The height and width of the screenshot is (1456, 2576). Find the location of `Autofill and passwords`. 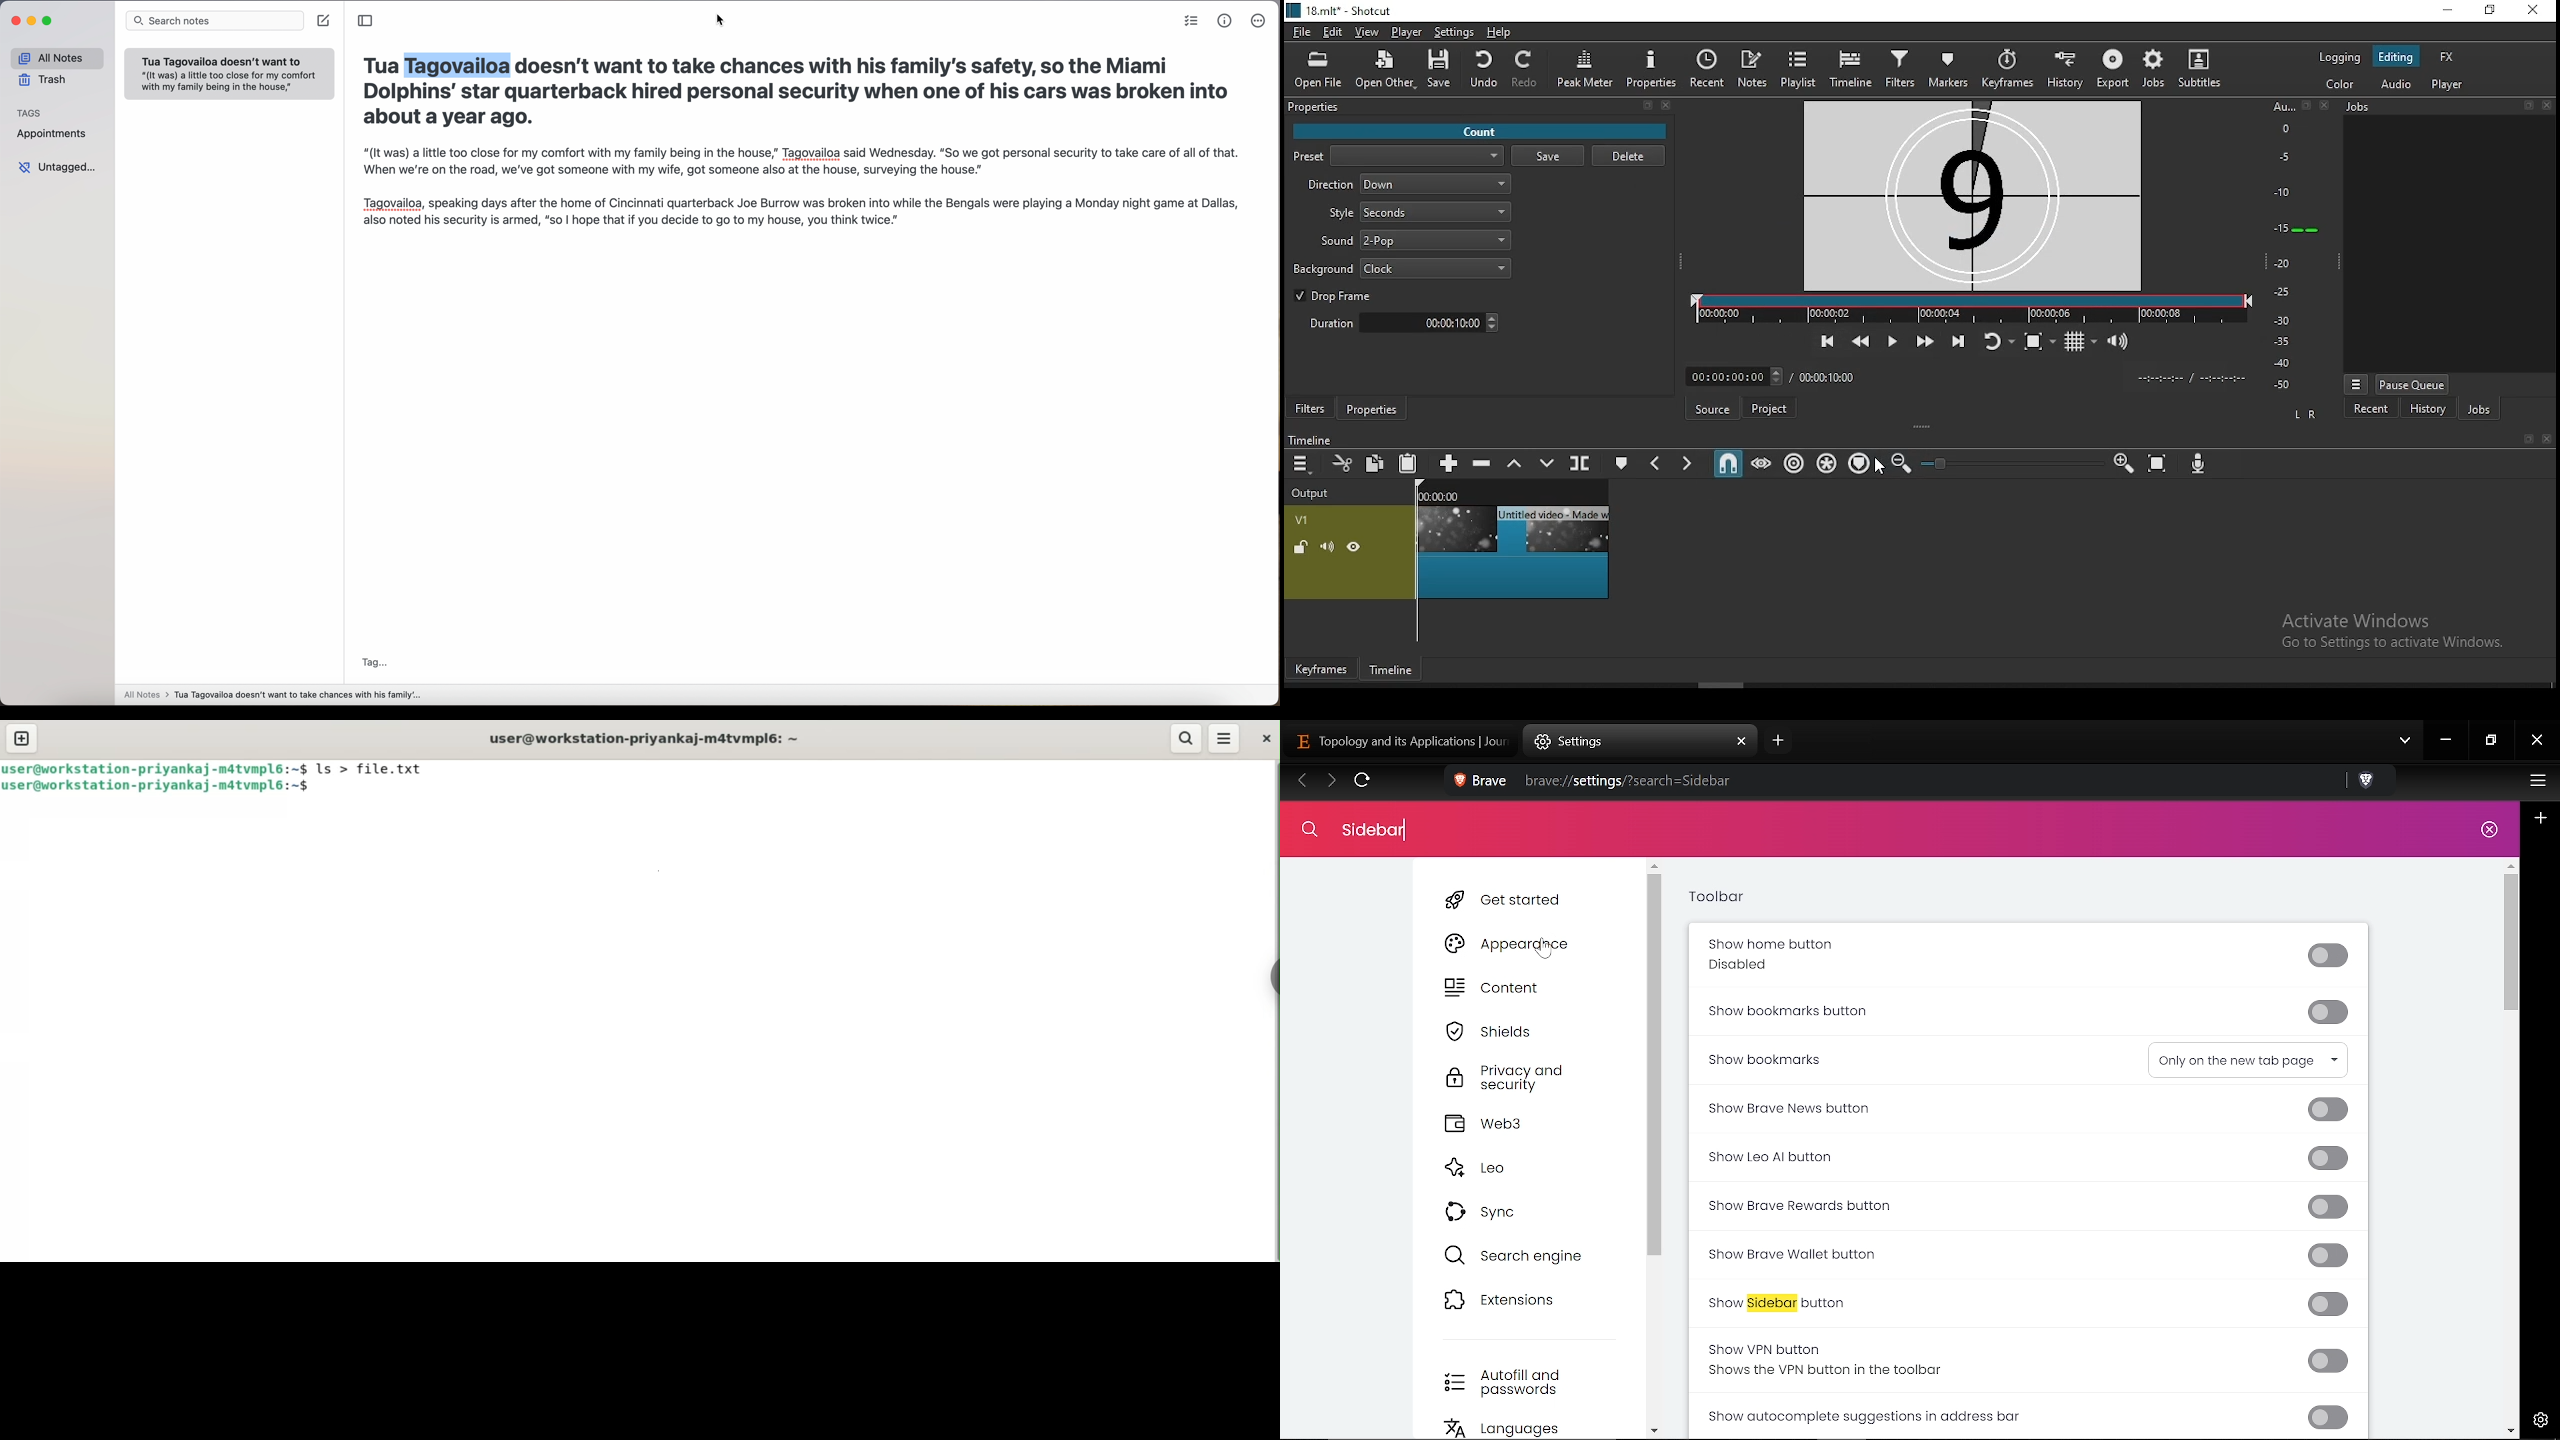

Autofill and passwords is located at coordinates (1510, 1383).